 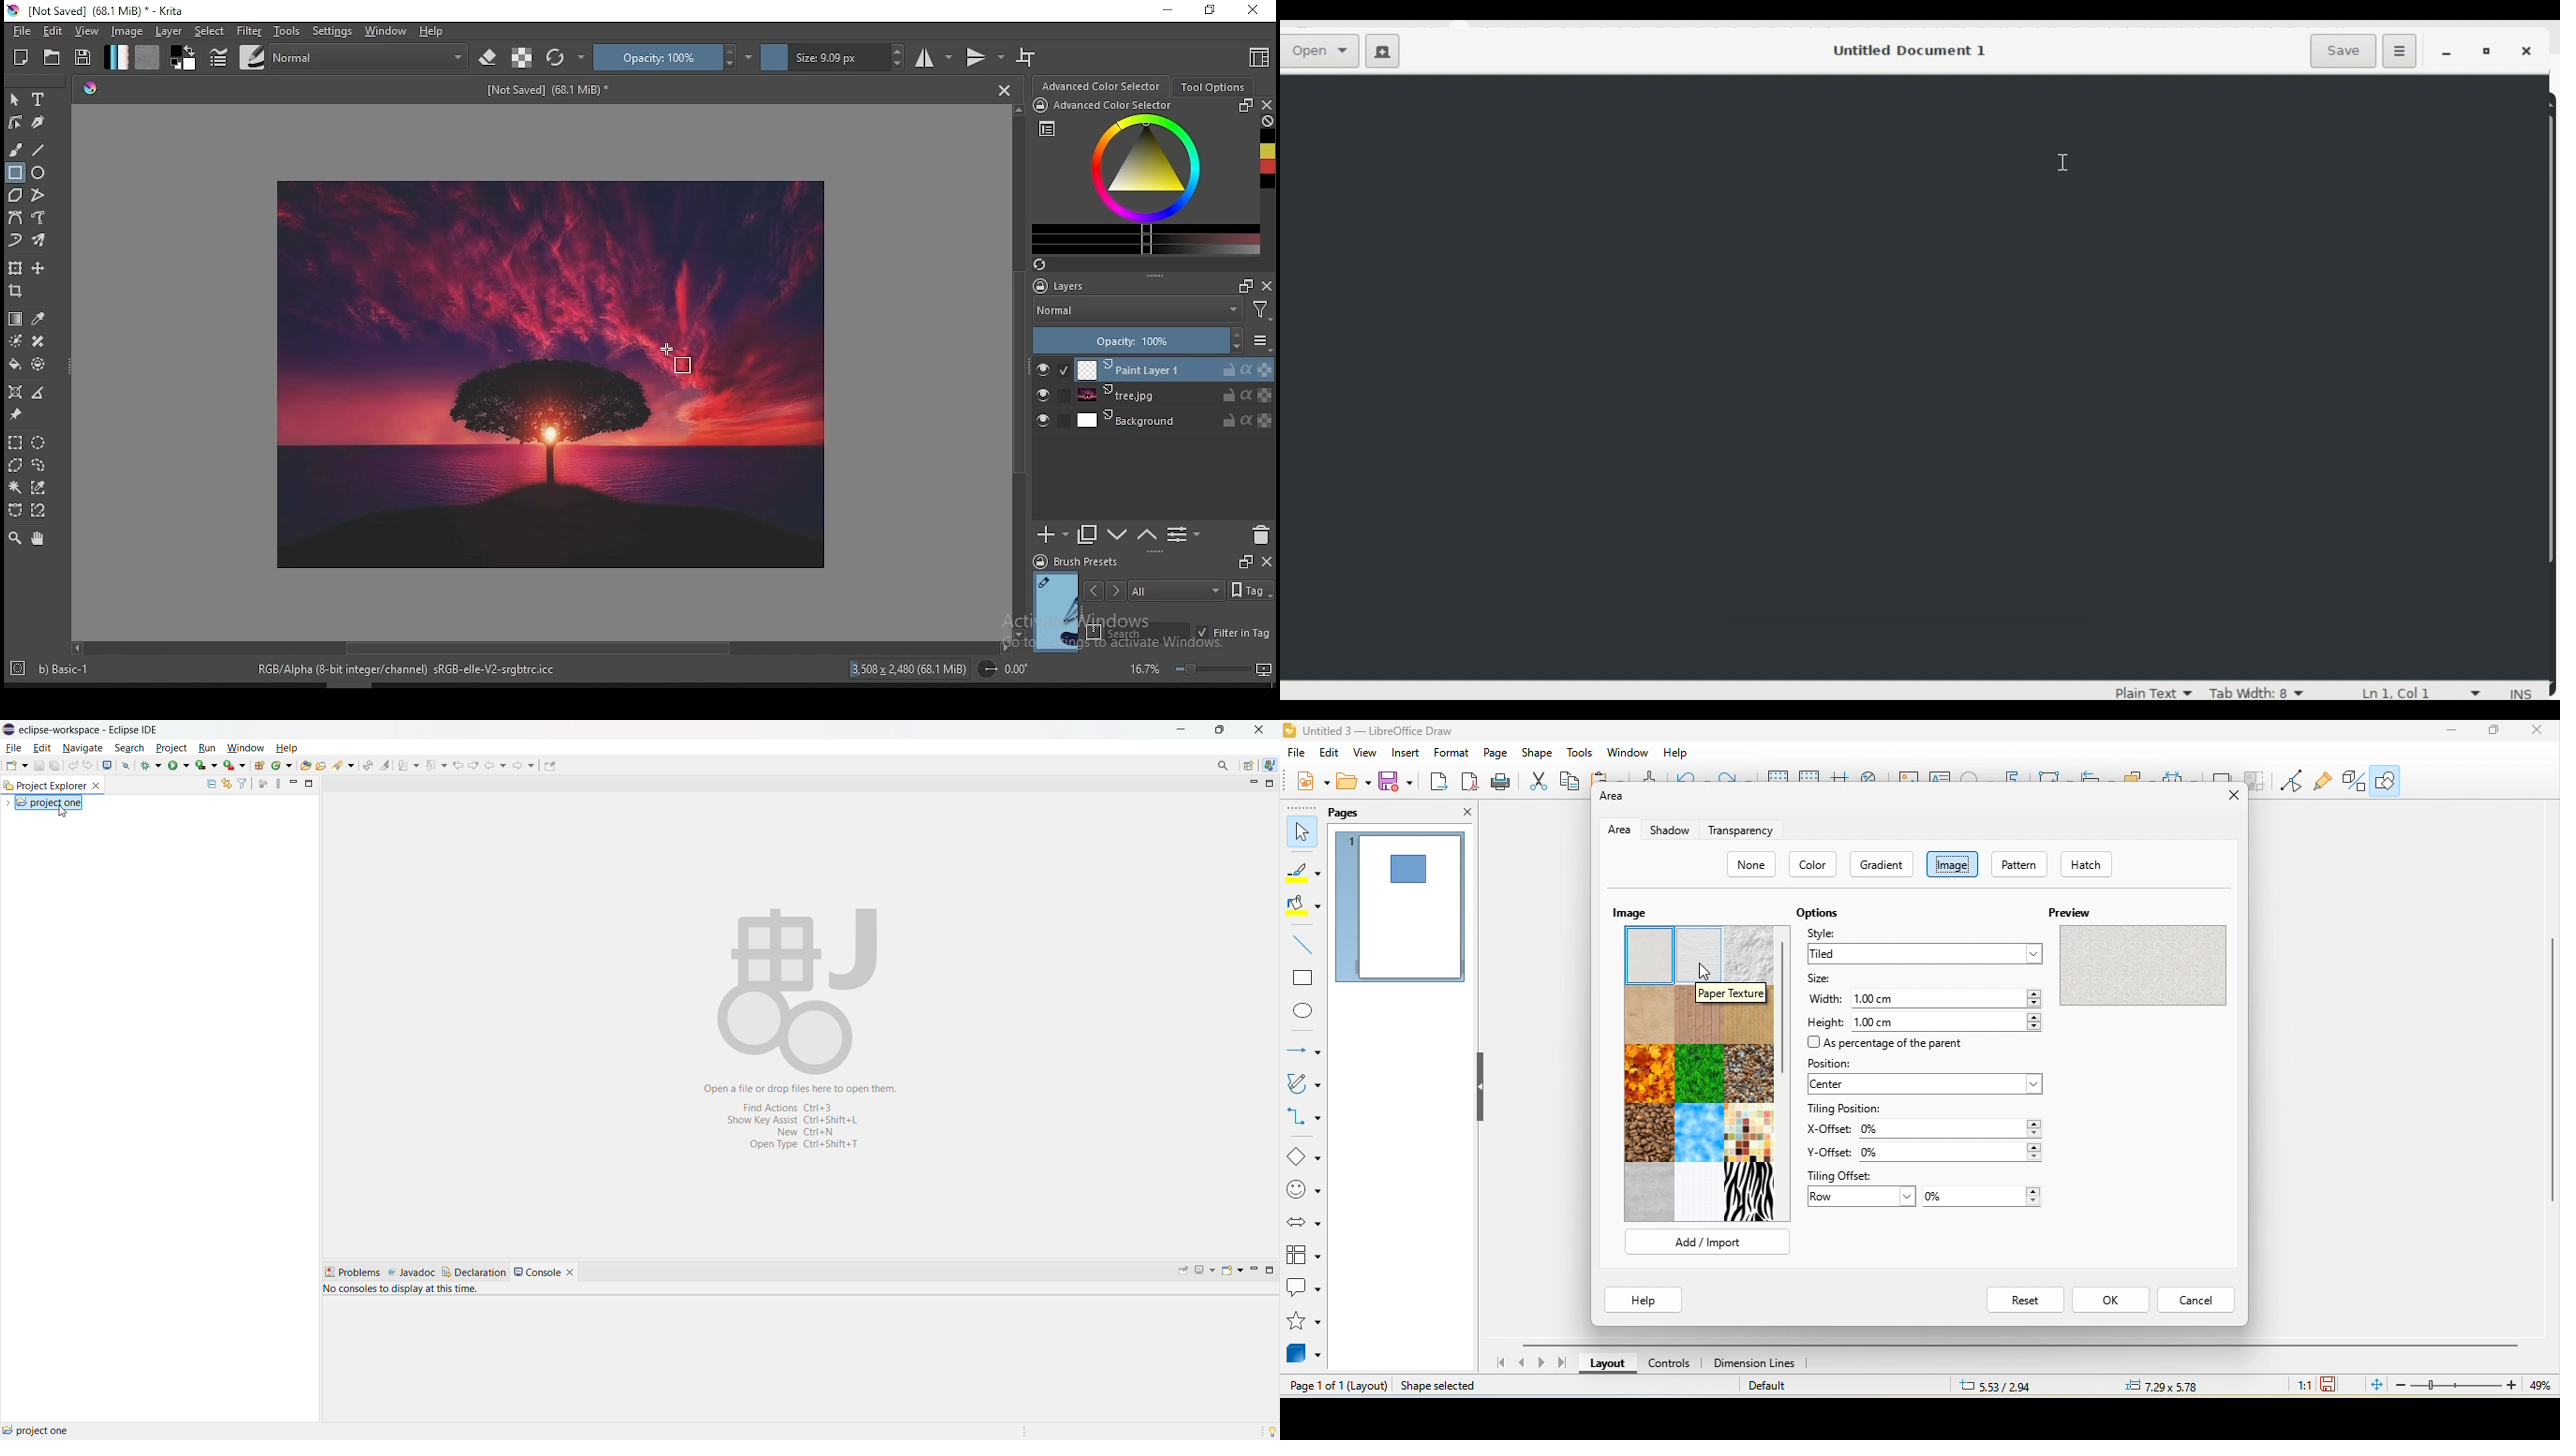 What do you see at coordinates (473, 763) in the screenshot?
I see `view next location` at bounding box center [473, 763].